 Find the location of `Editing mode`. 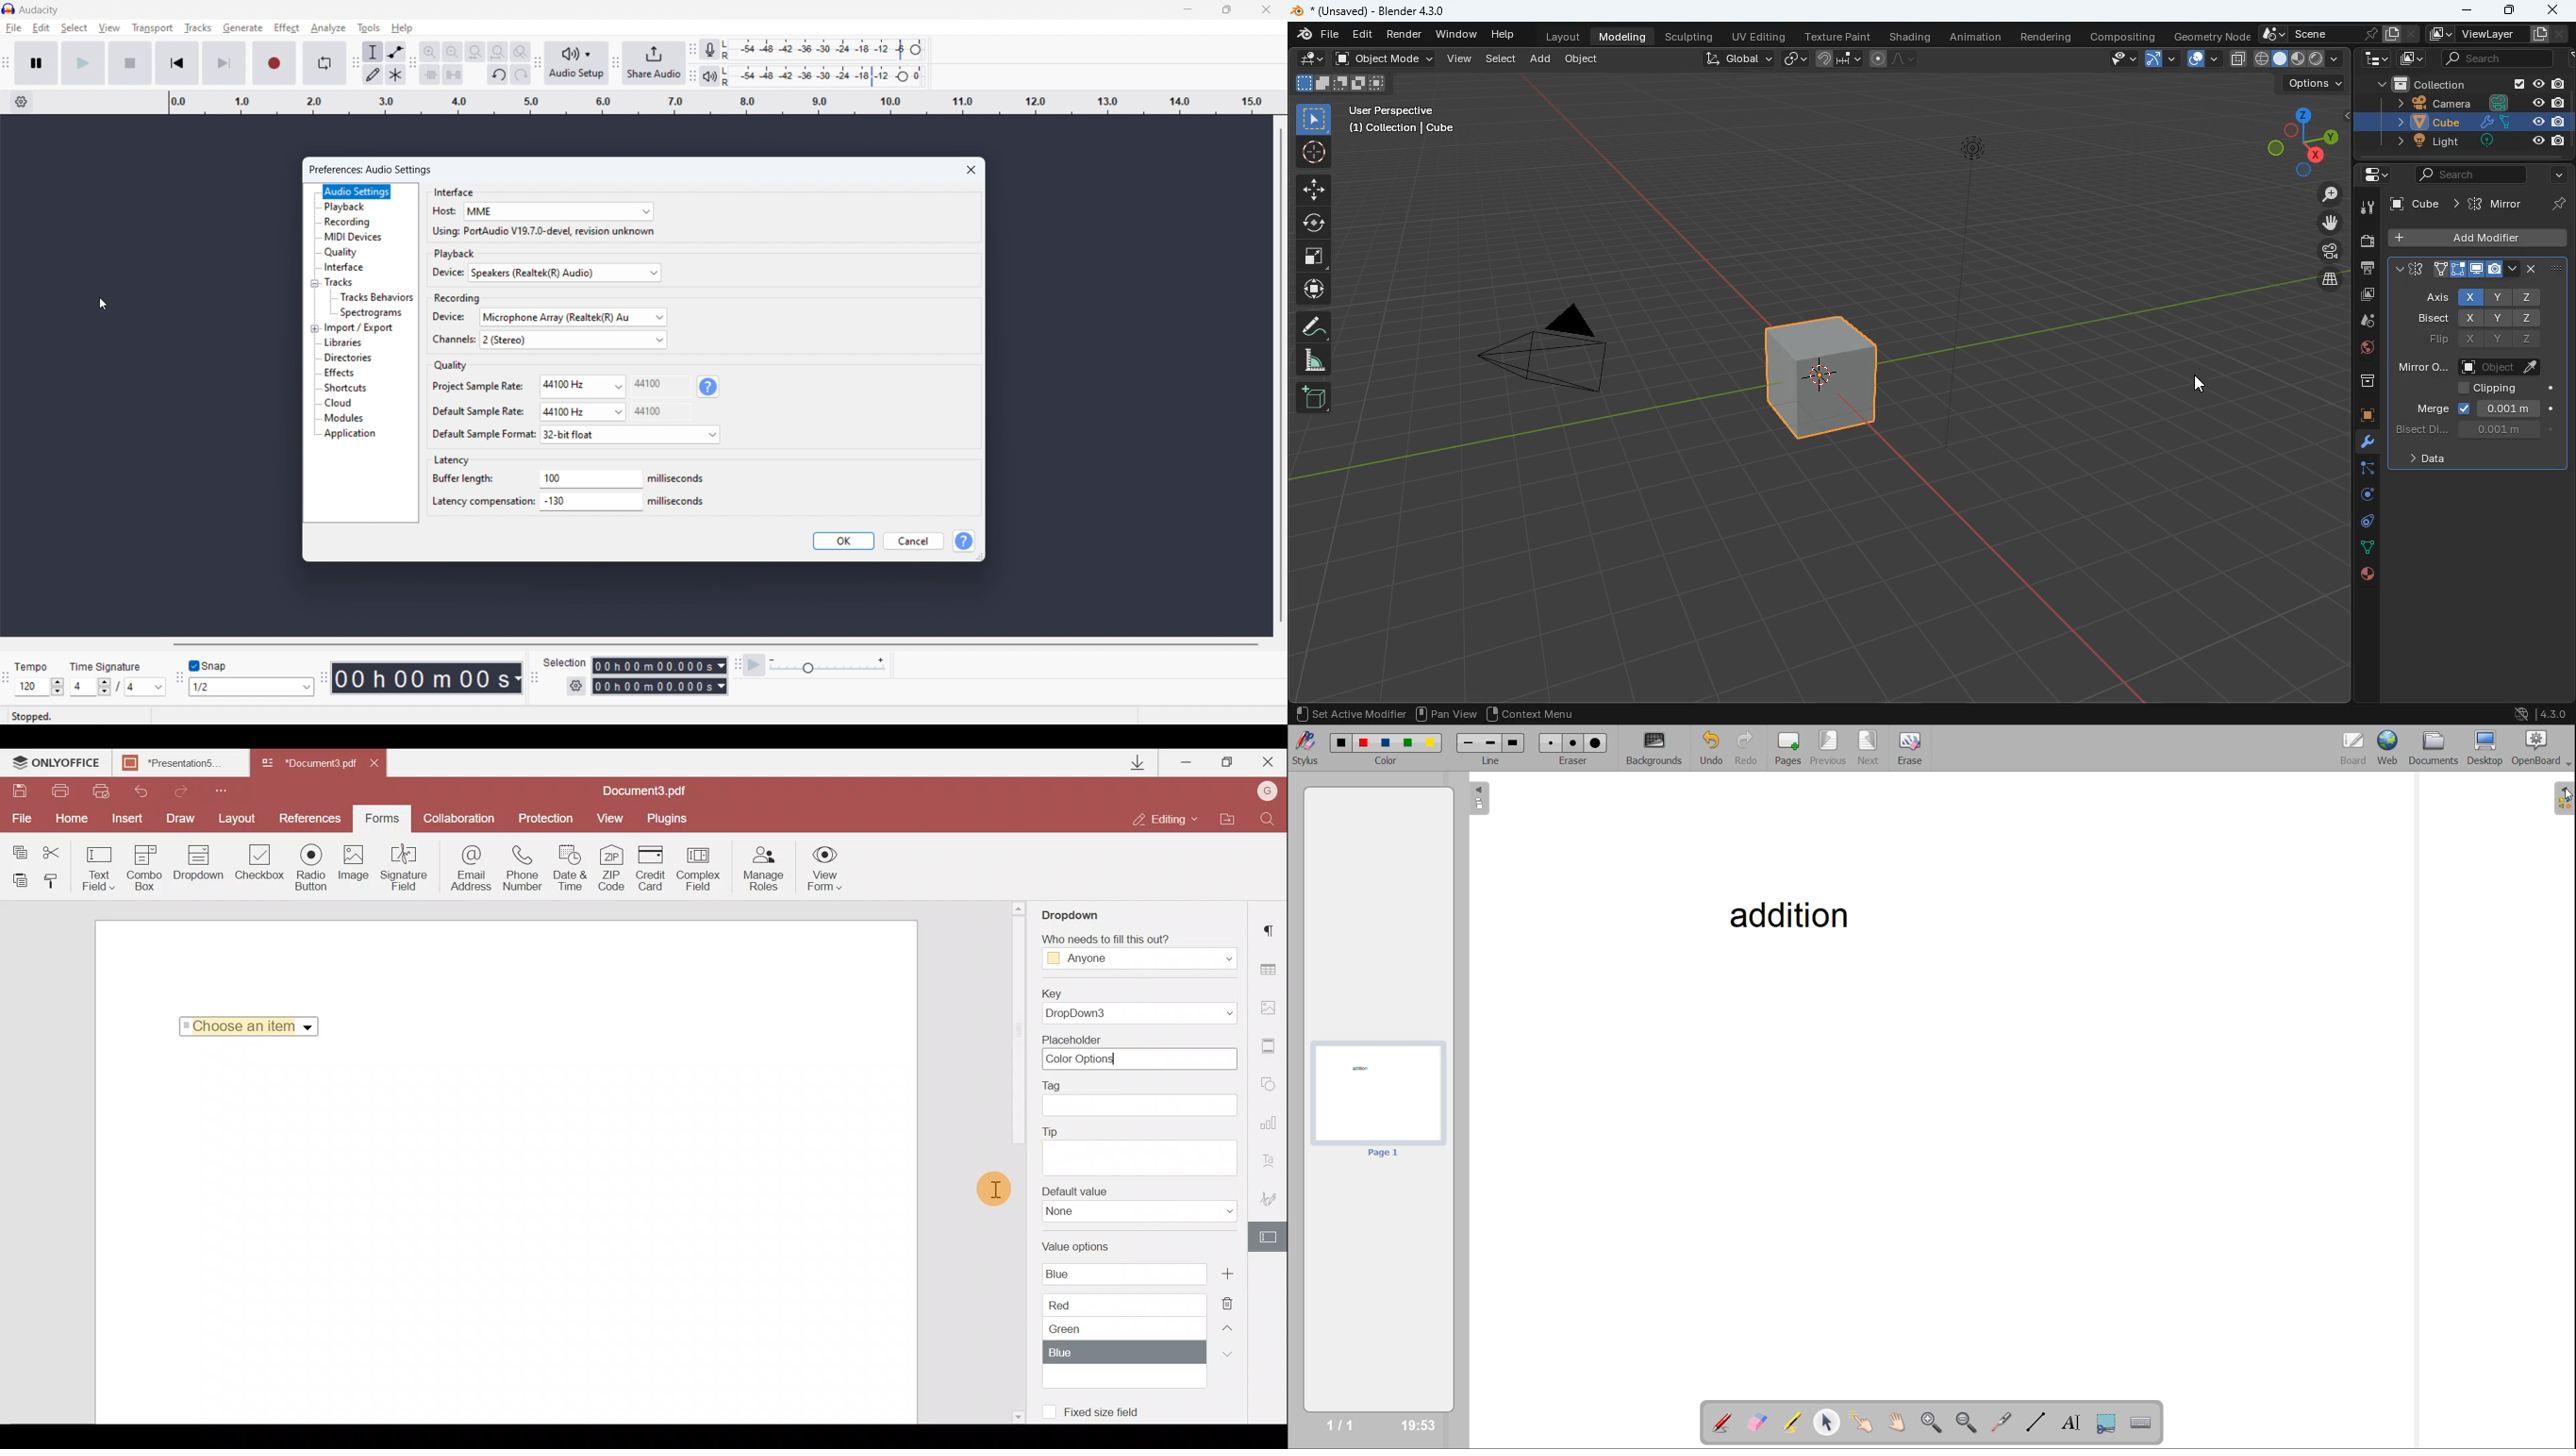

Editing mode is located at coordinates (1166, 820).